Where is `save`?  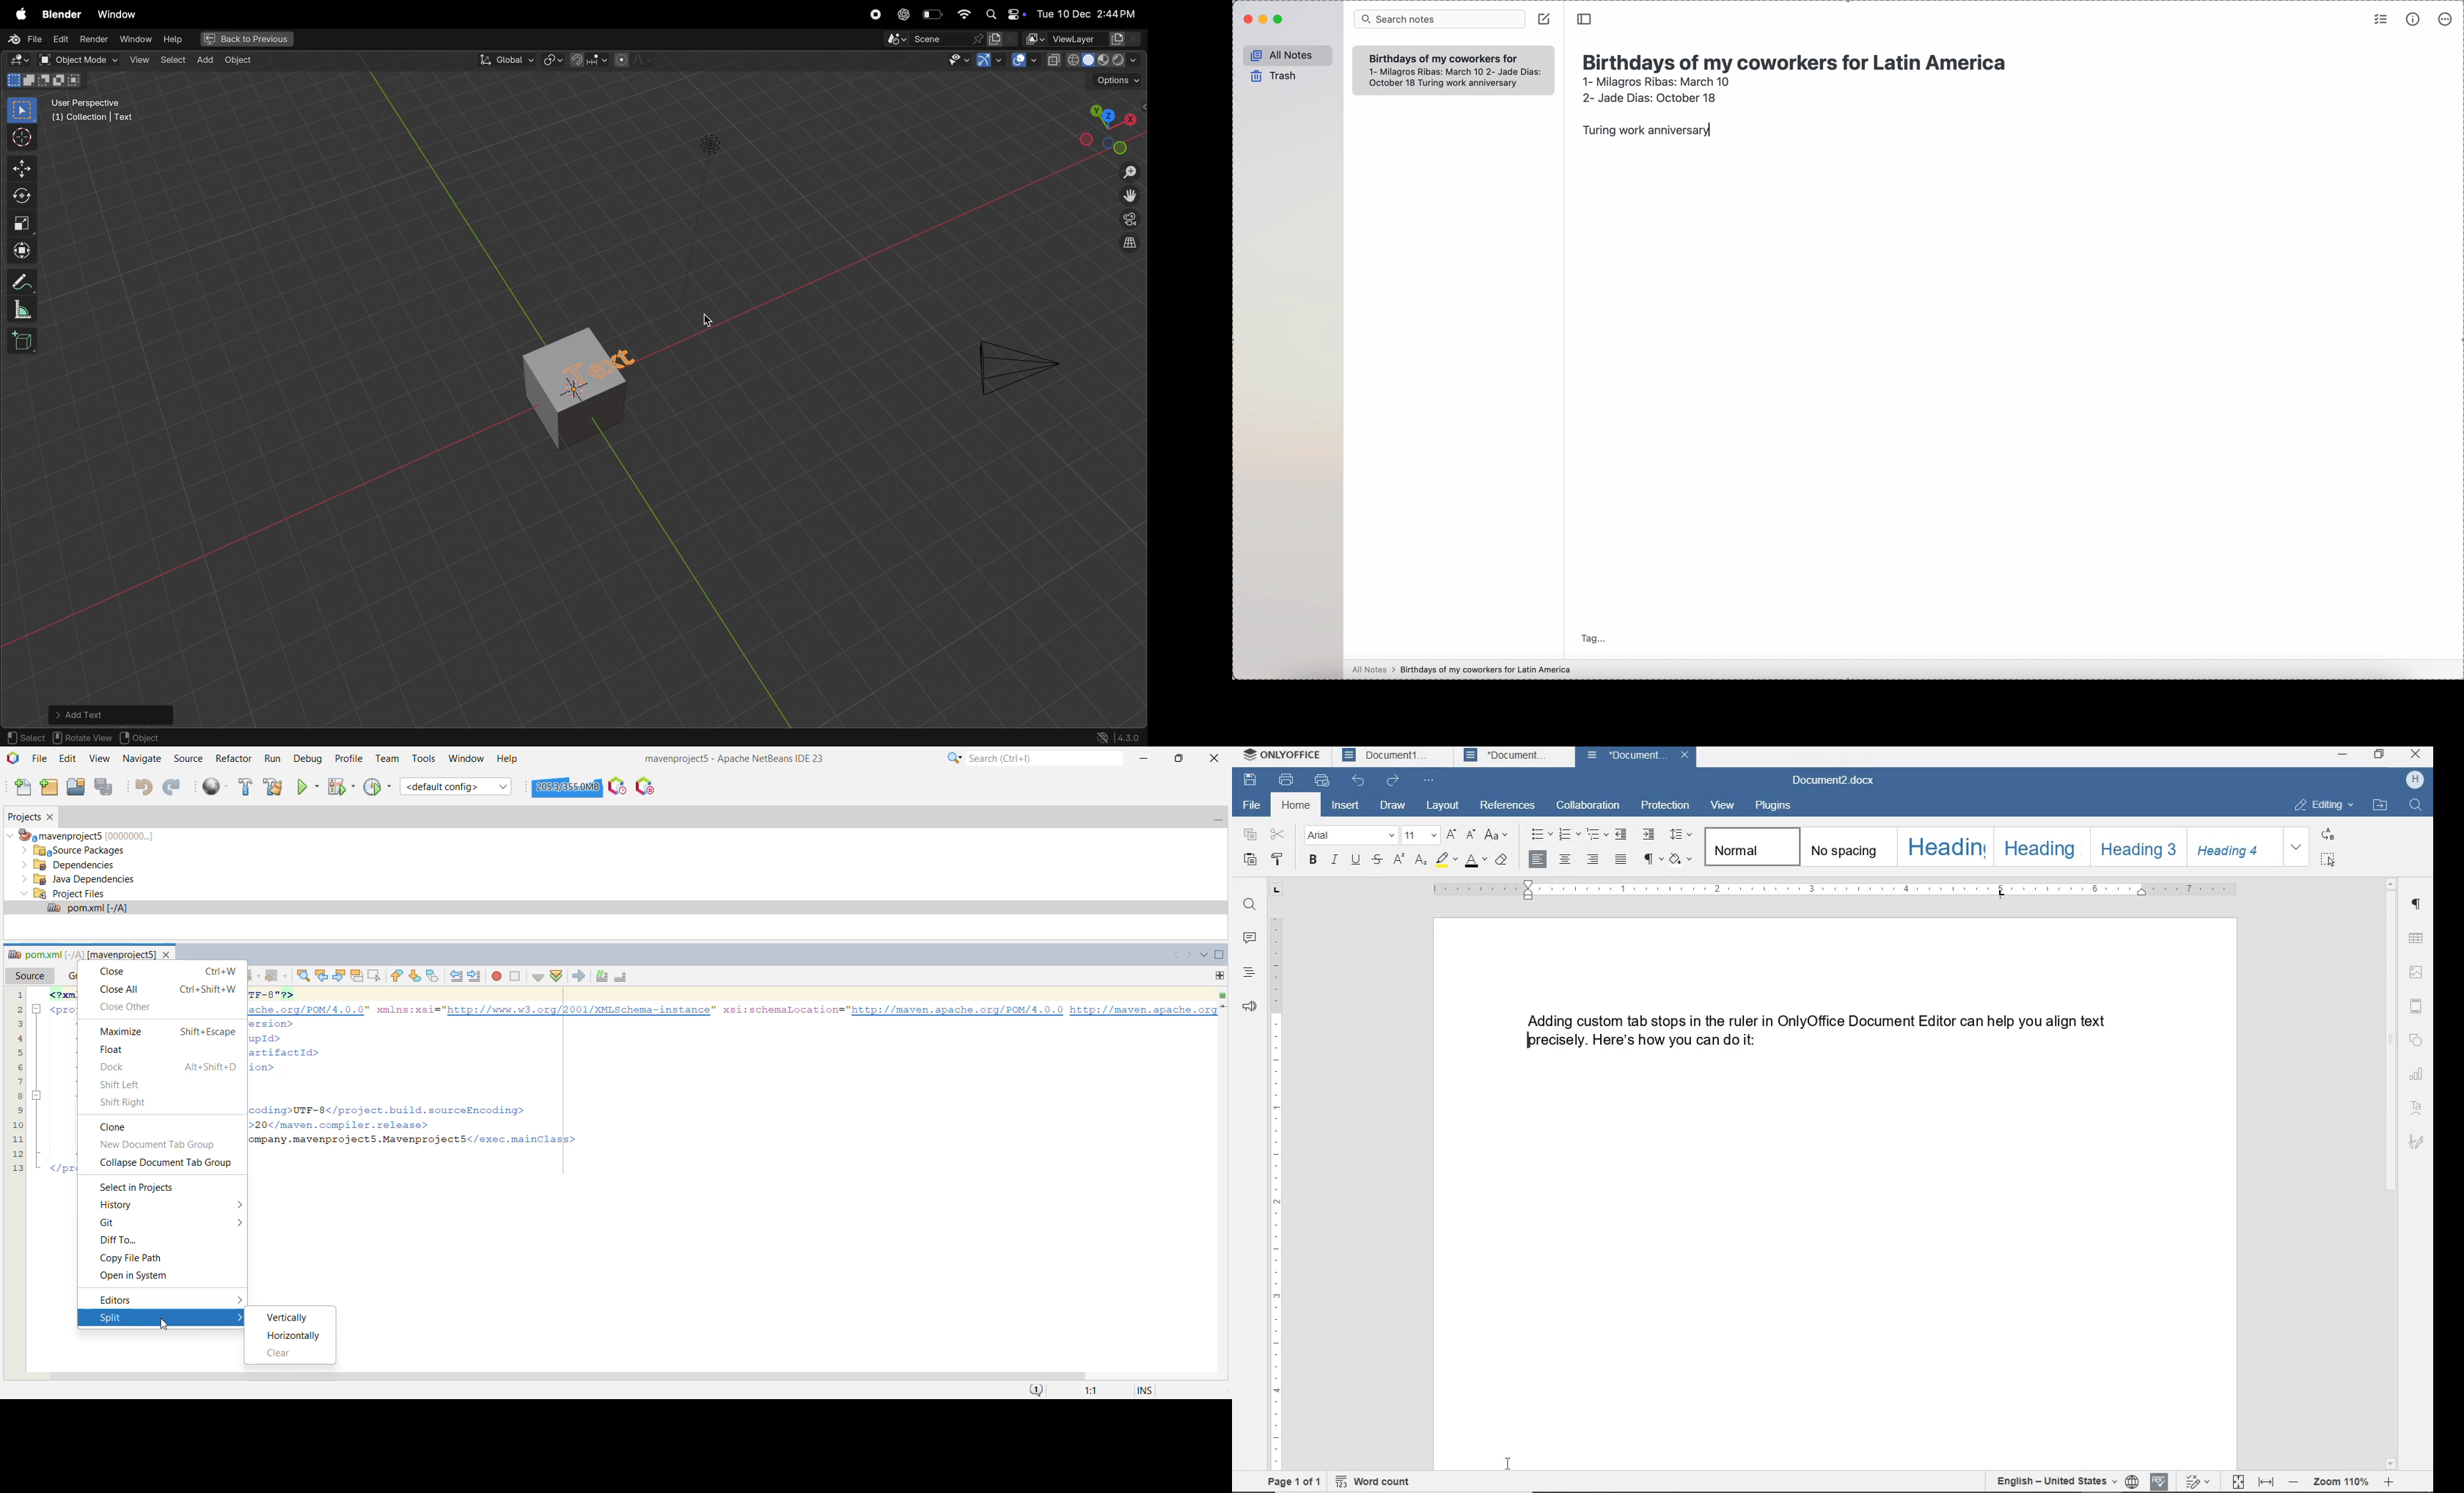 save is located at coordinates (1250, 782).